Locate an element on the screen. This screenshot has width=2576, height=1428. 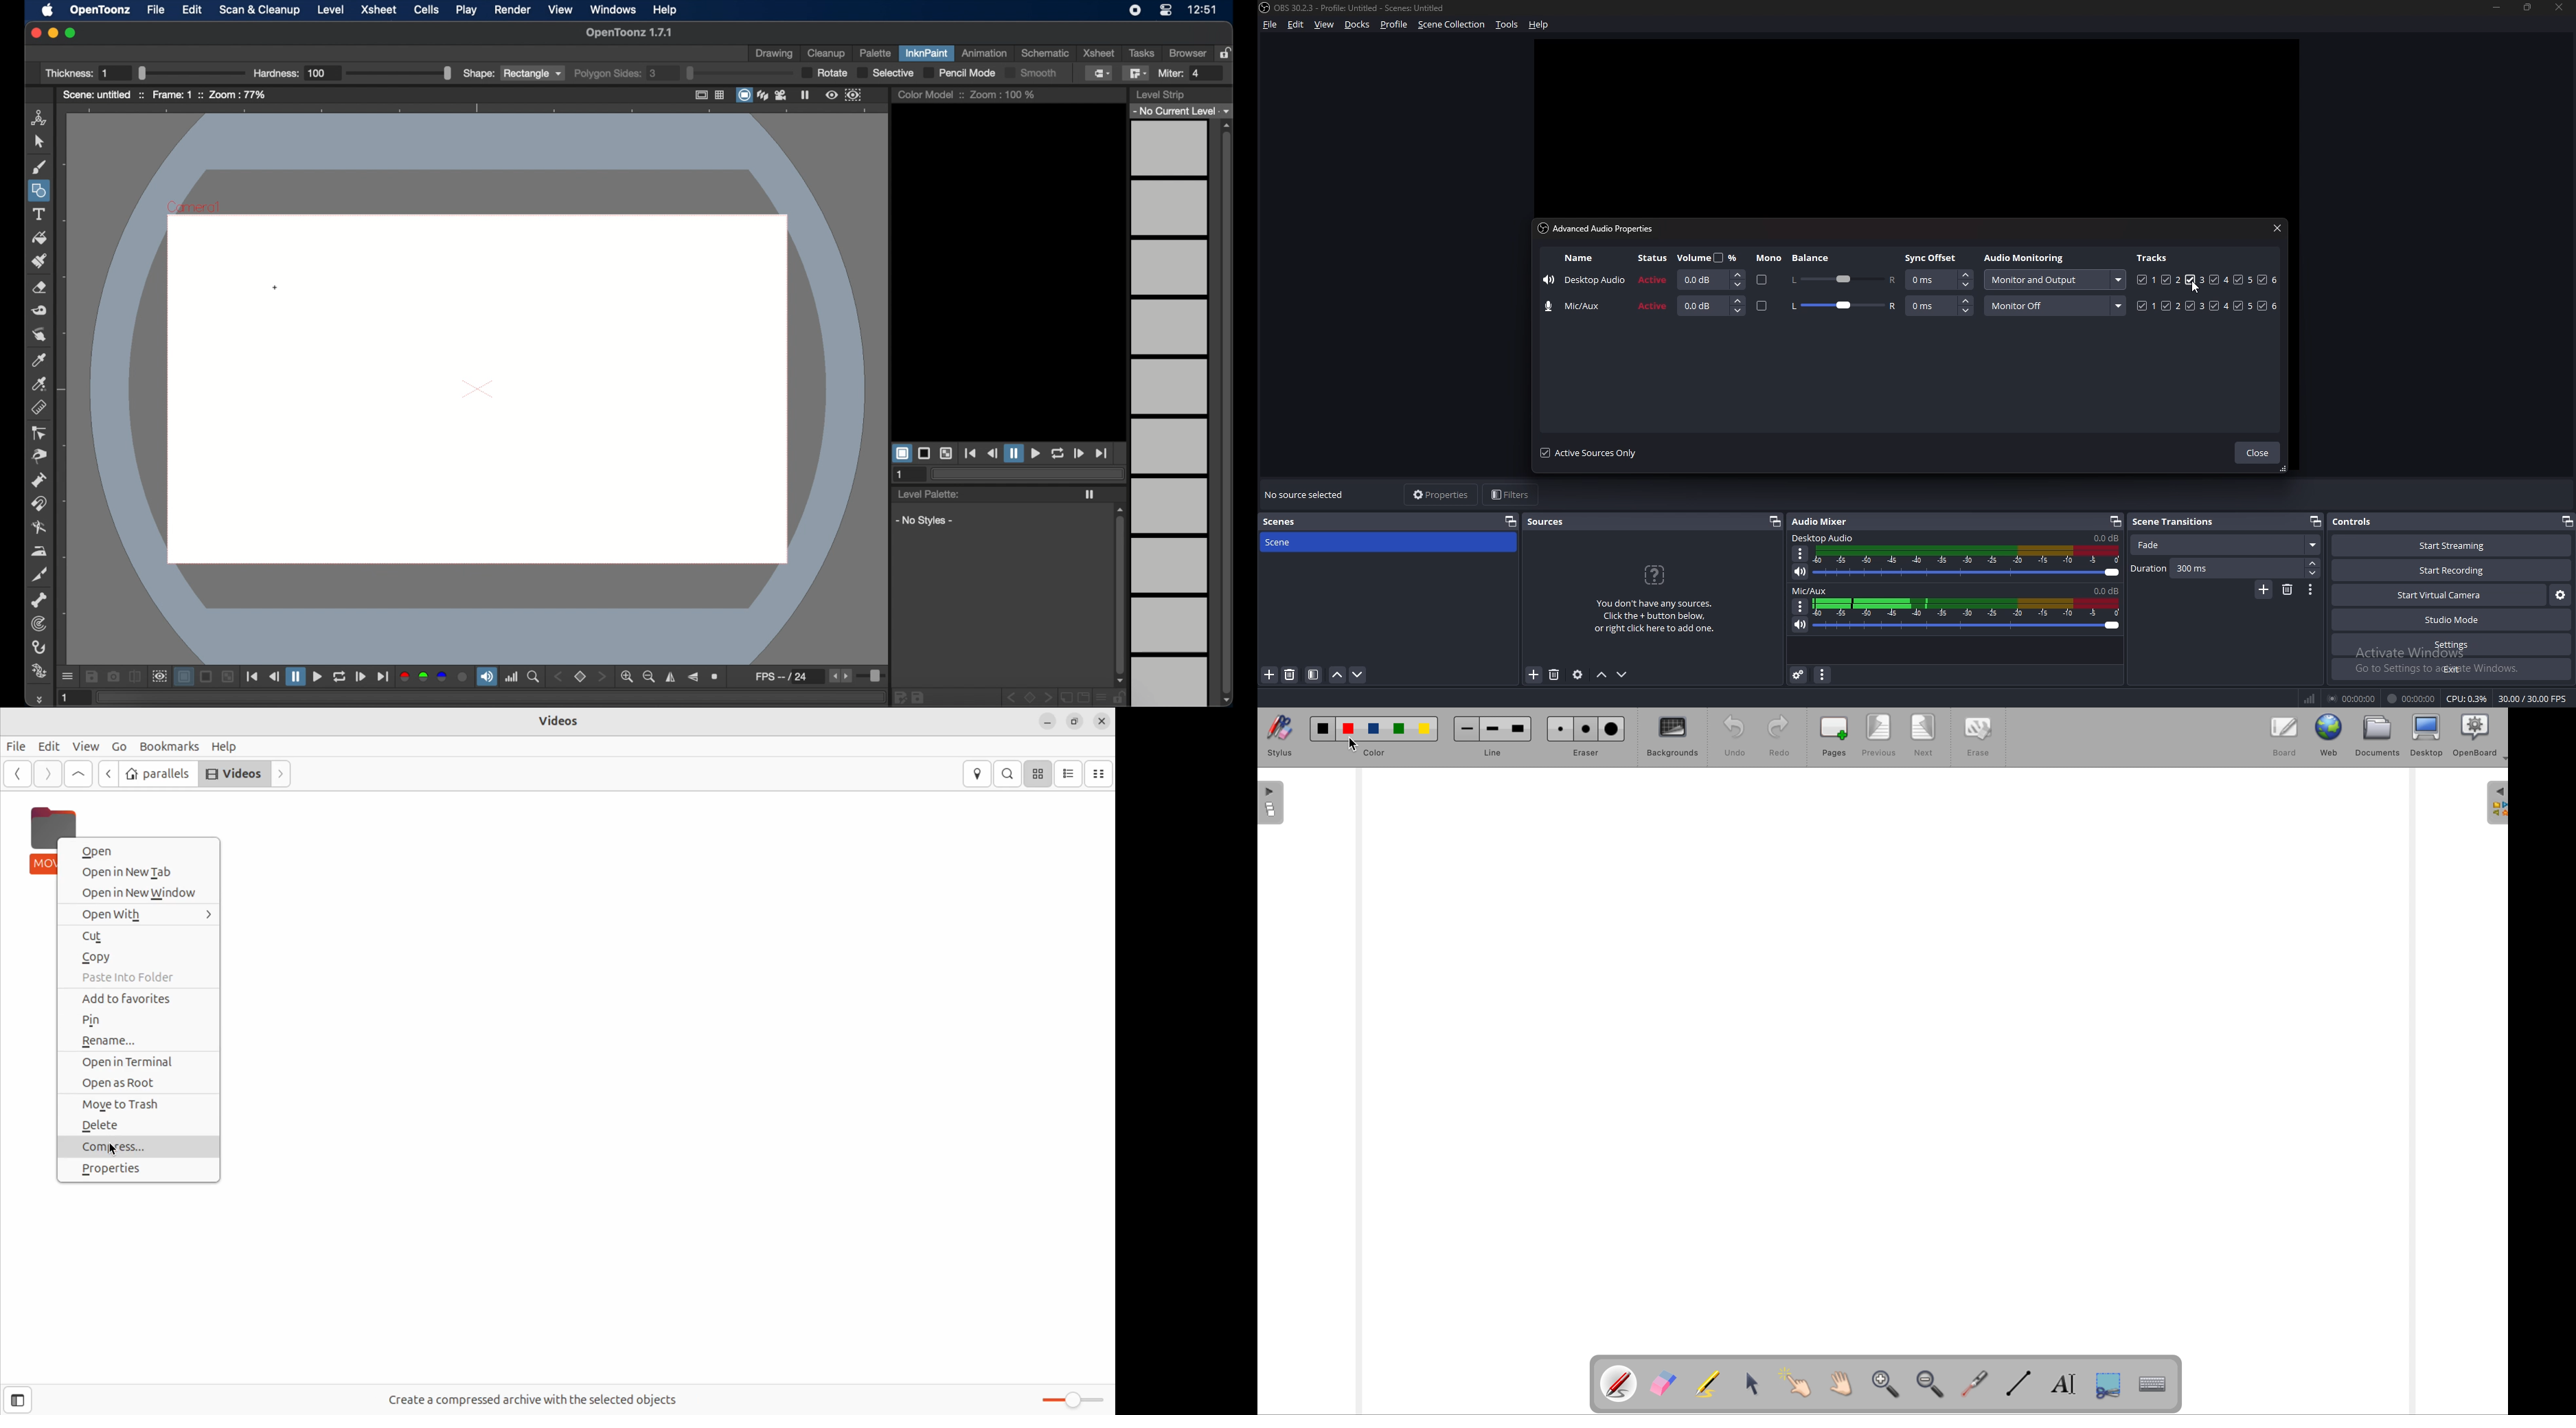
stepper button is located at coordinates (601, 676).